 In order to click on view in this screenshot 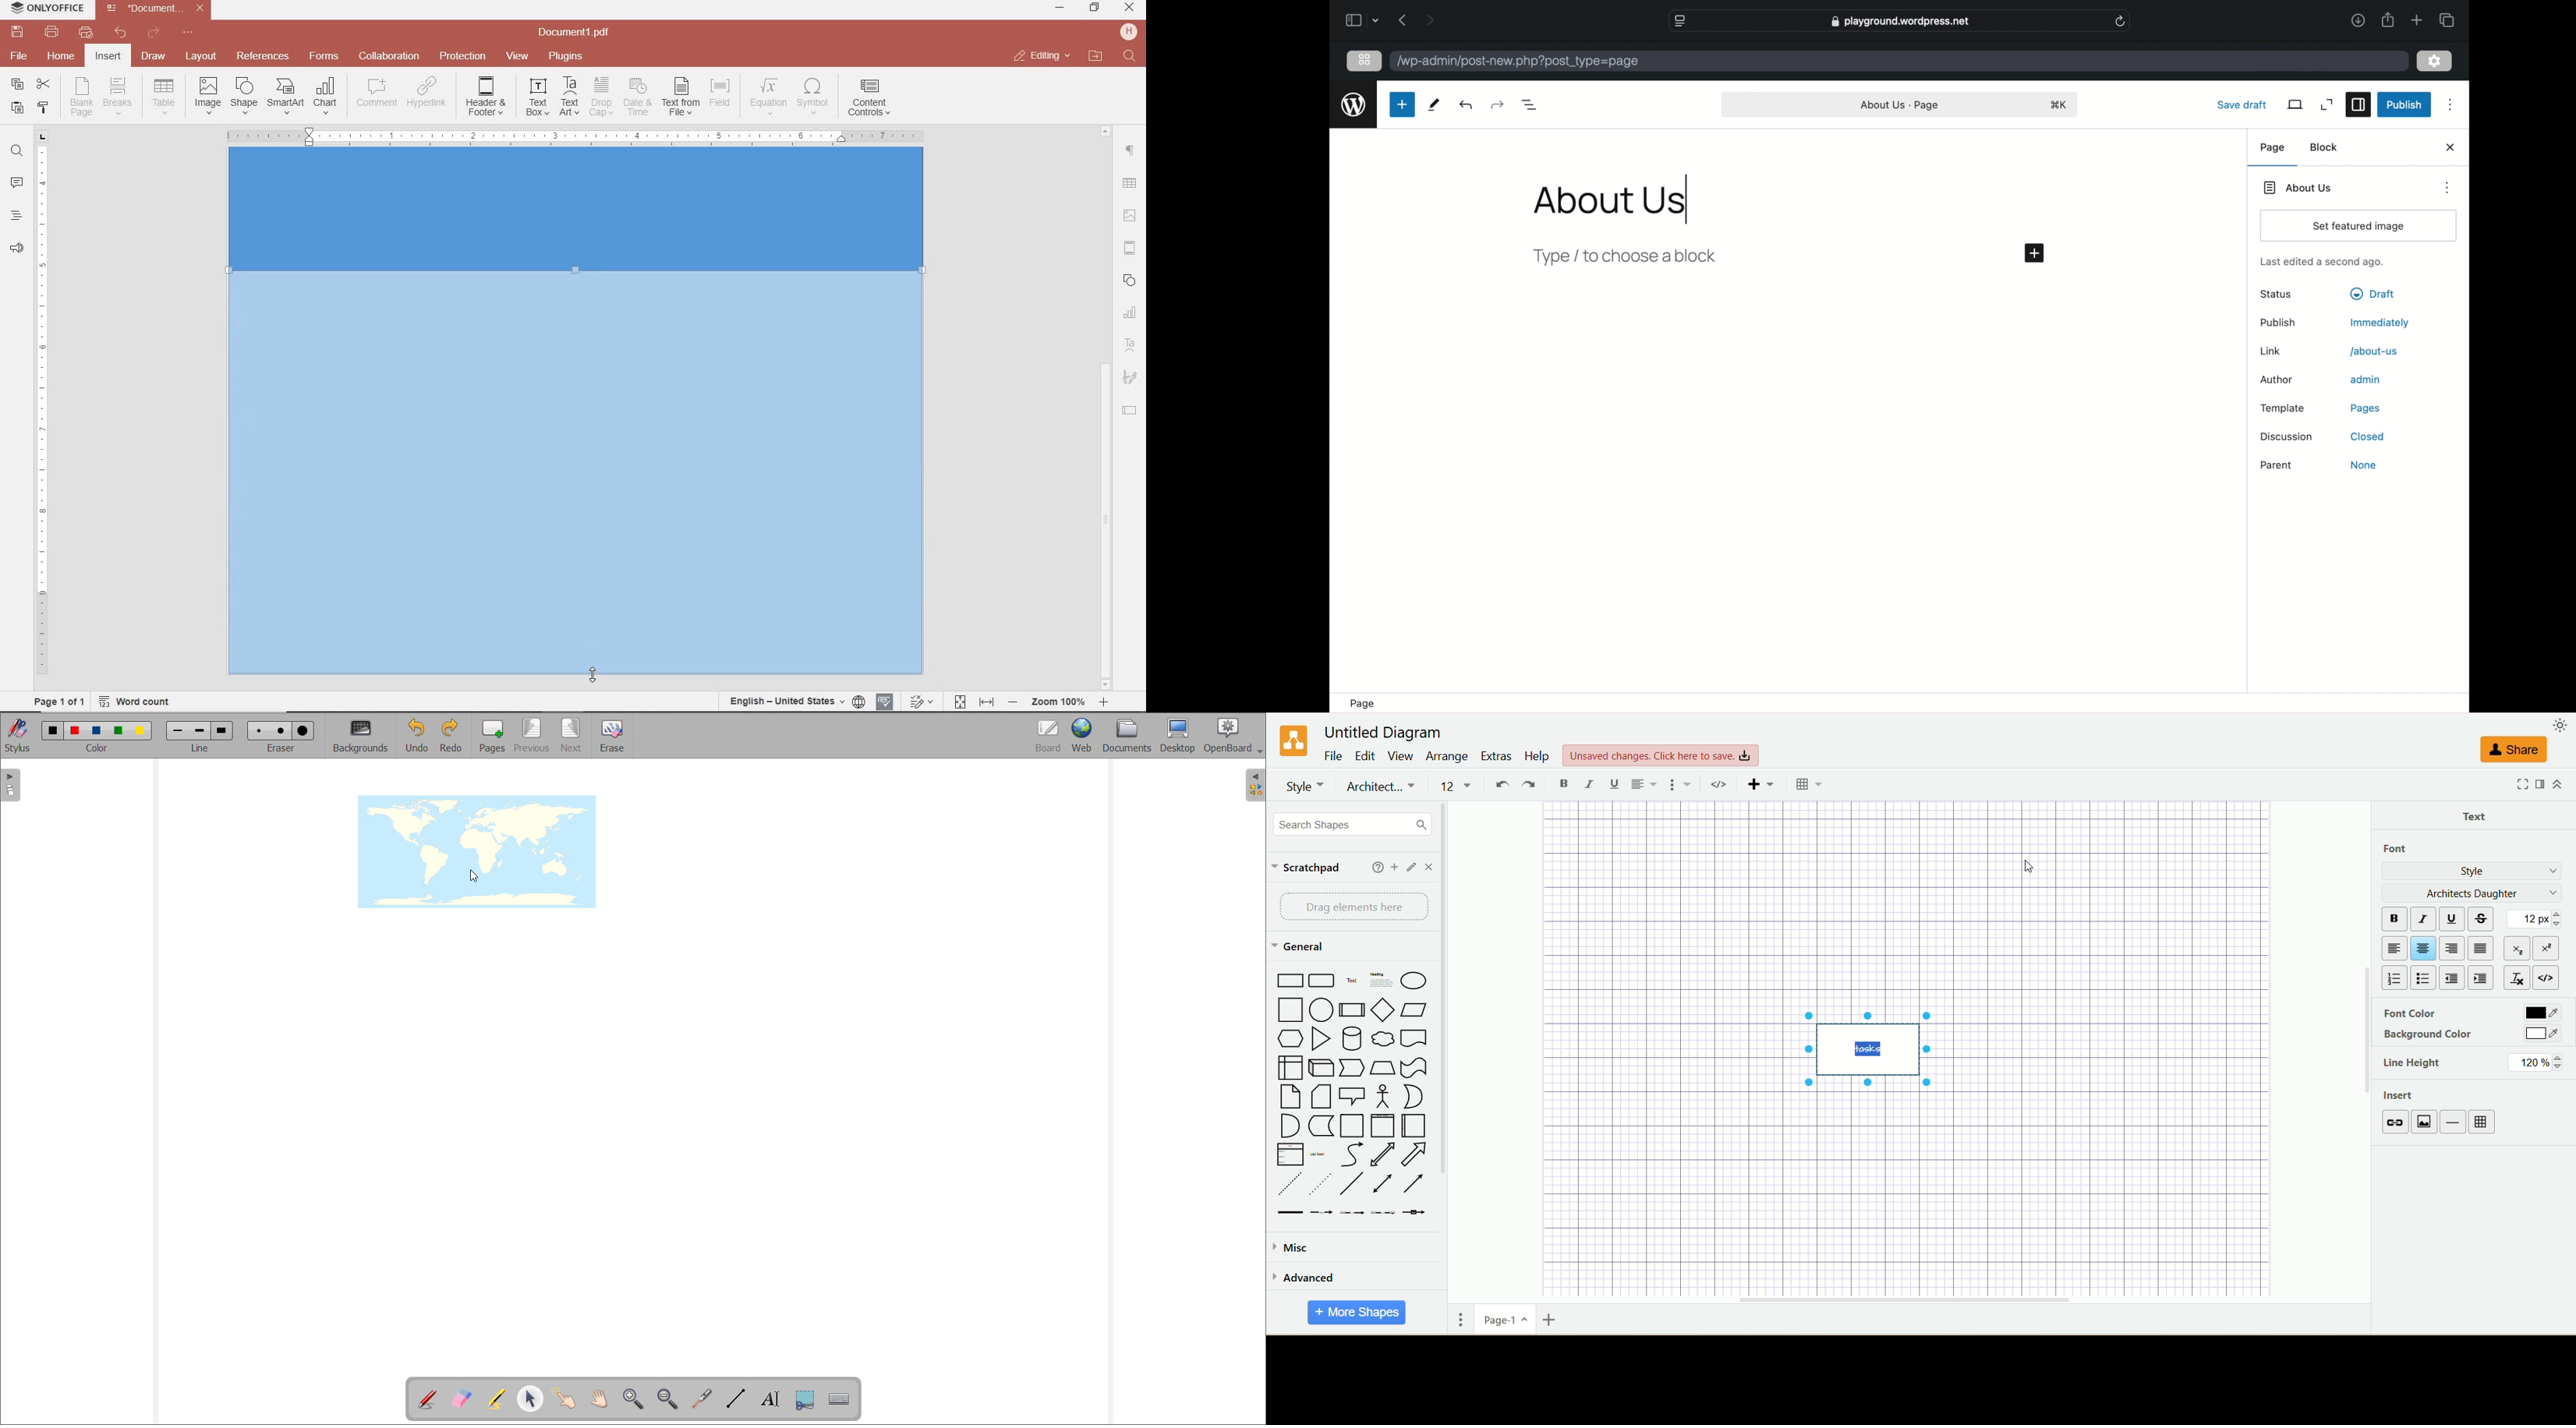, I will do `click(1401, 756)`.